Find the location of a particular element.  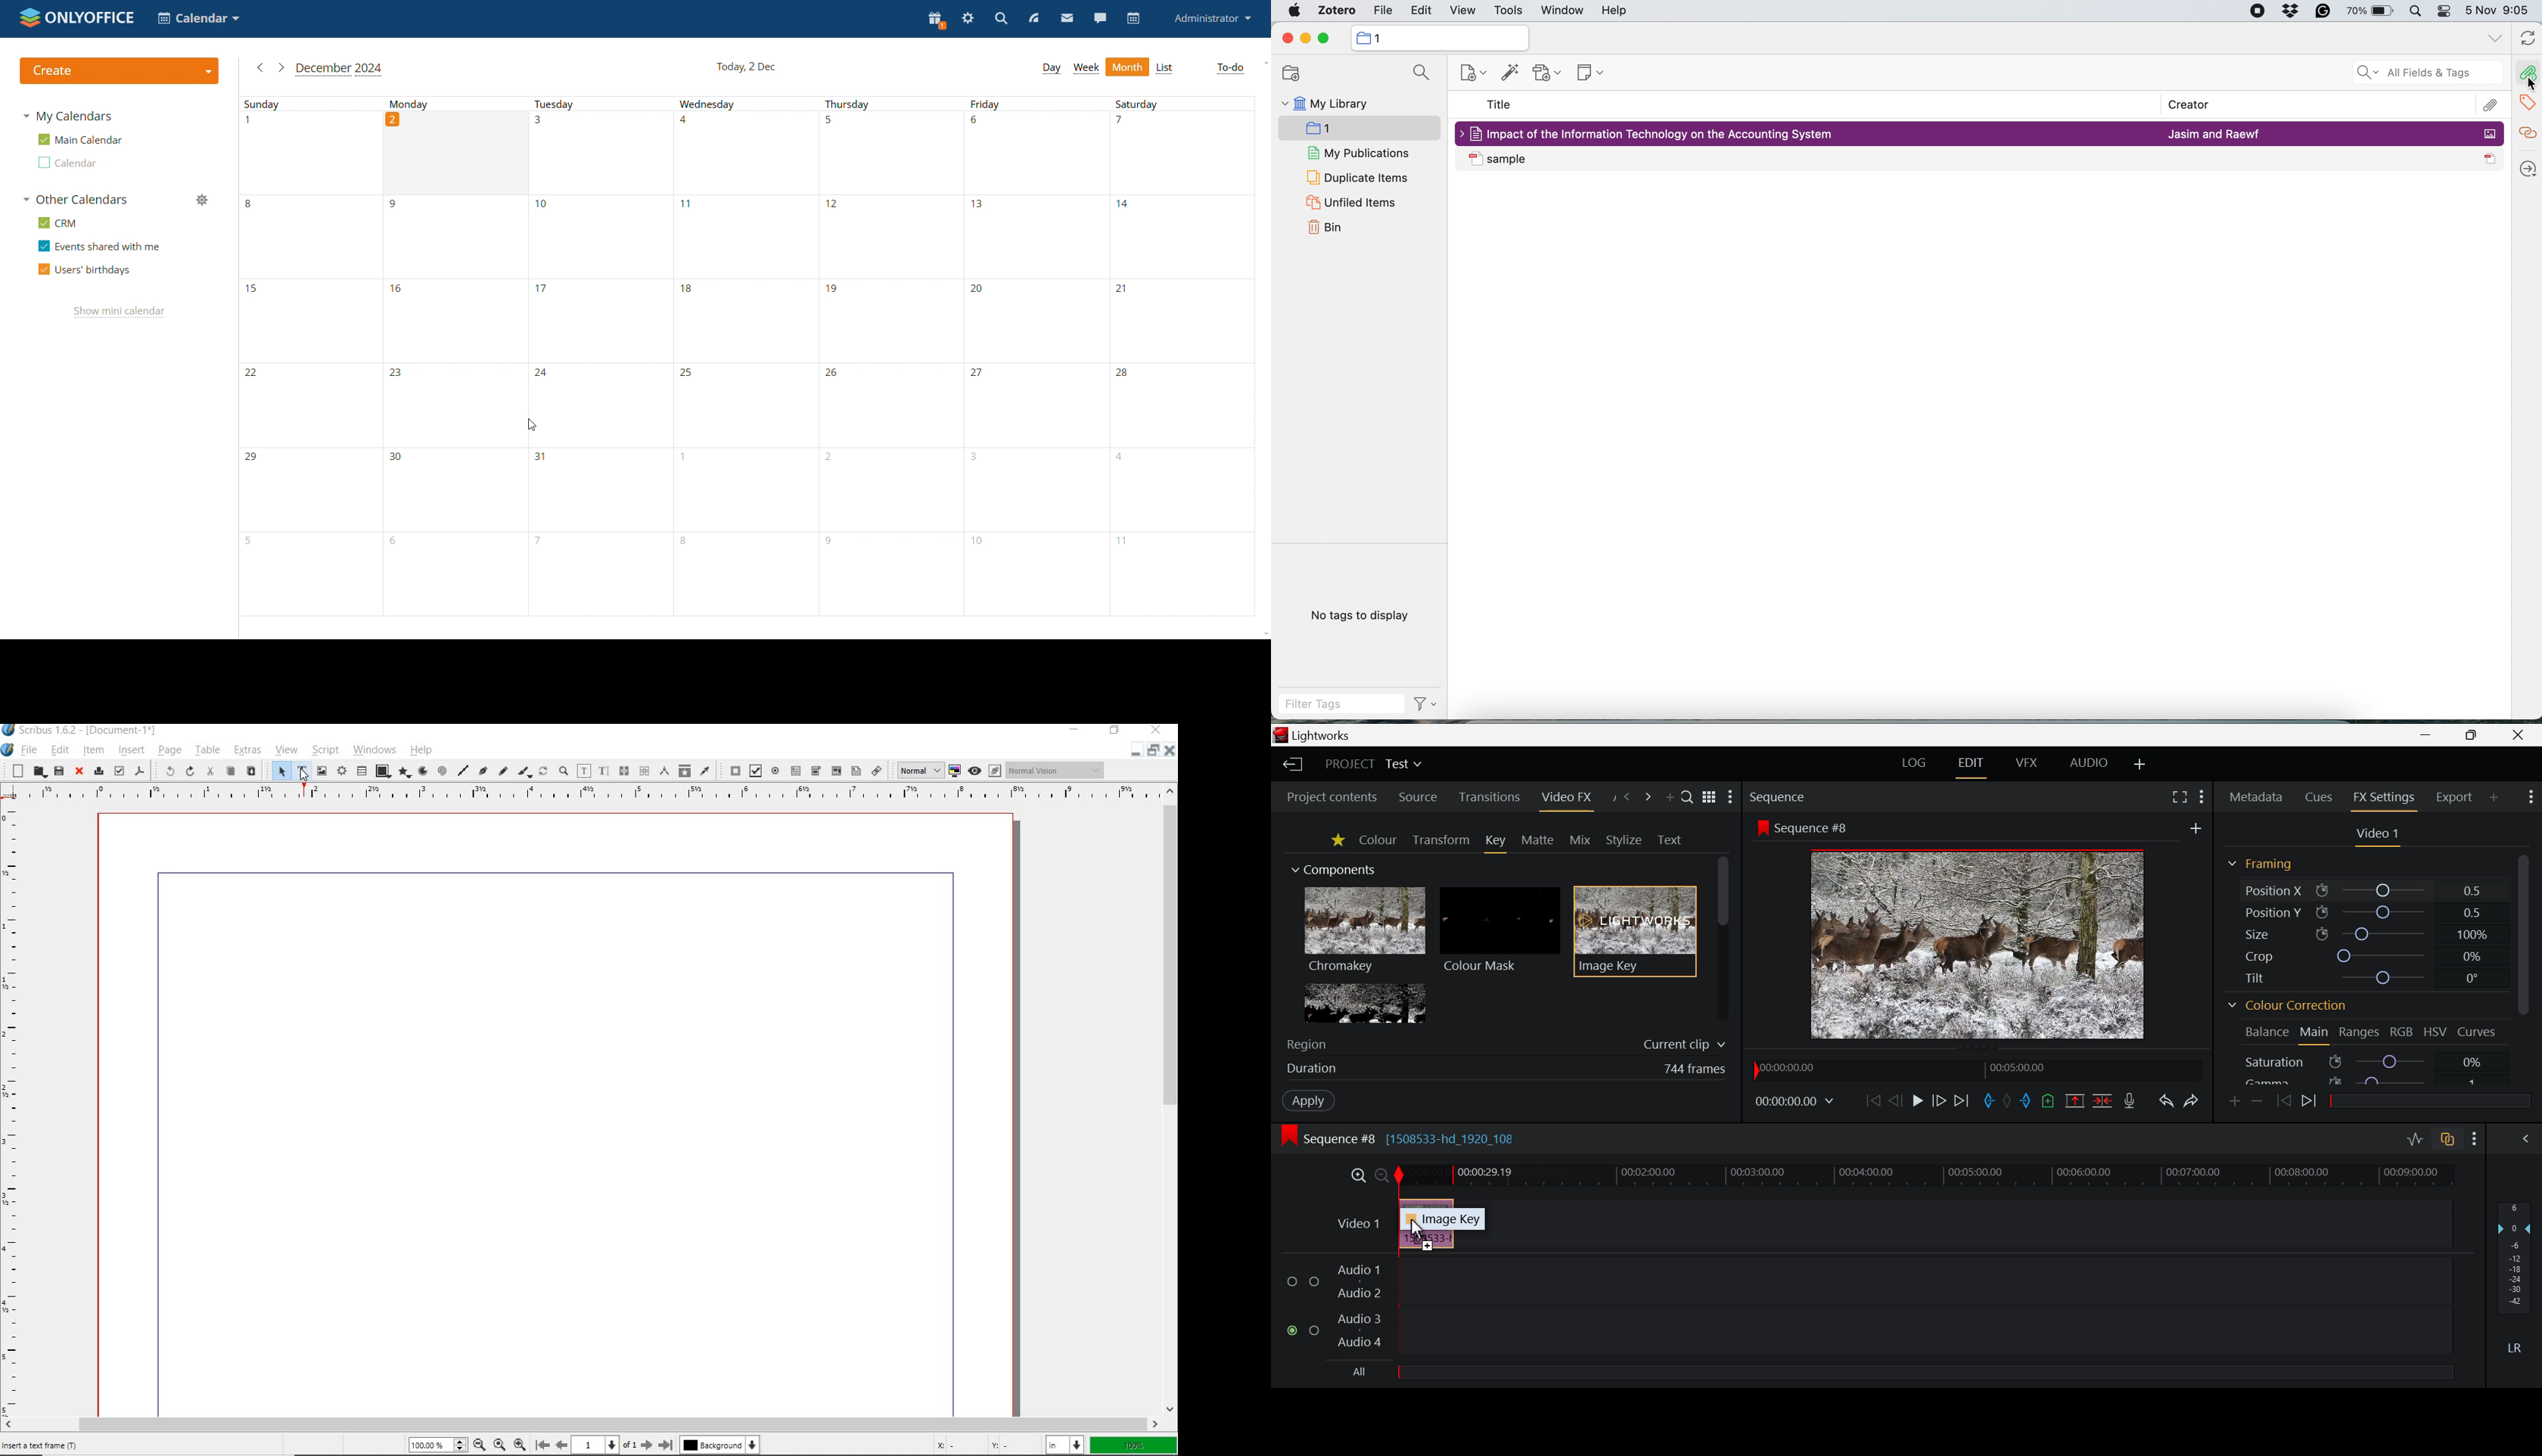

0° is located at coordinates (2472, 978).